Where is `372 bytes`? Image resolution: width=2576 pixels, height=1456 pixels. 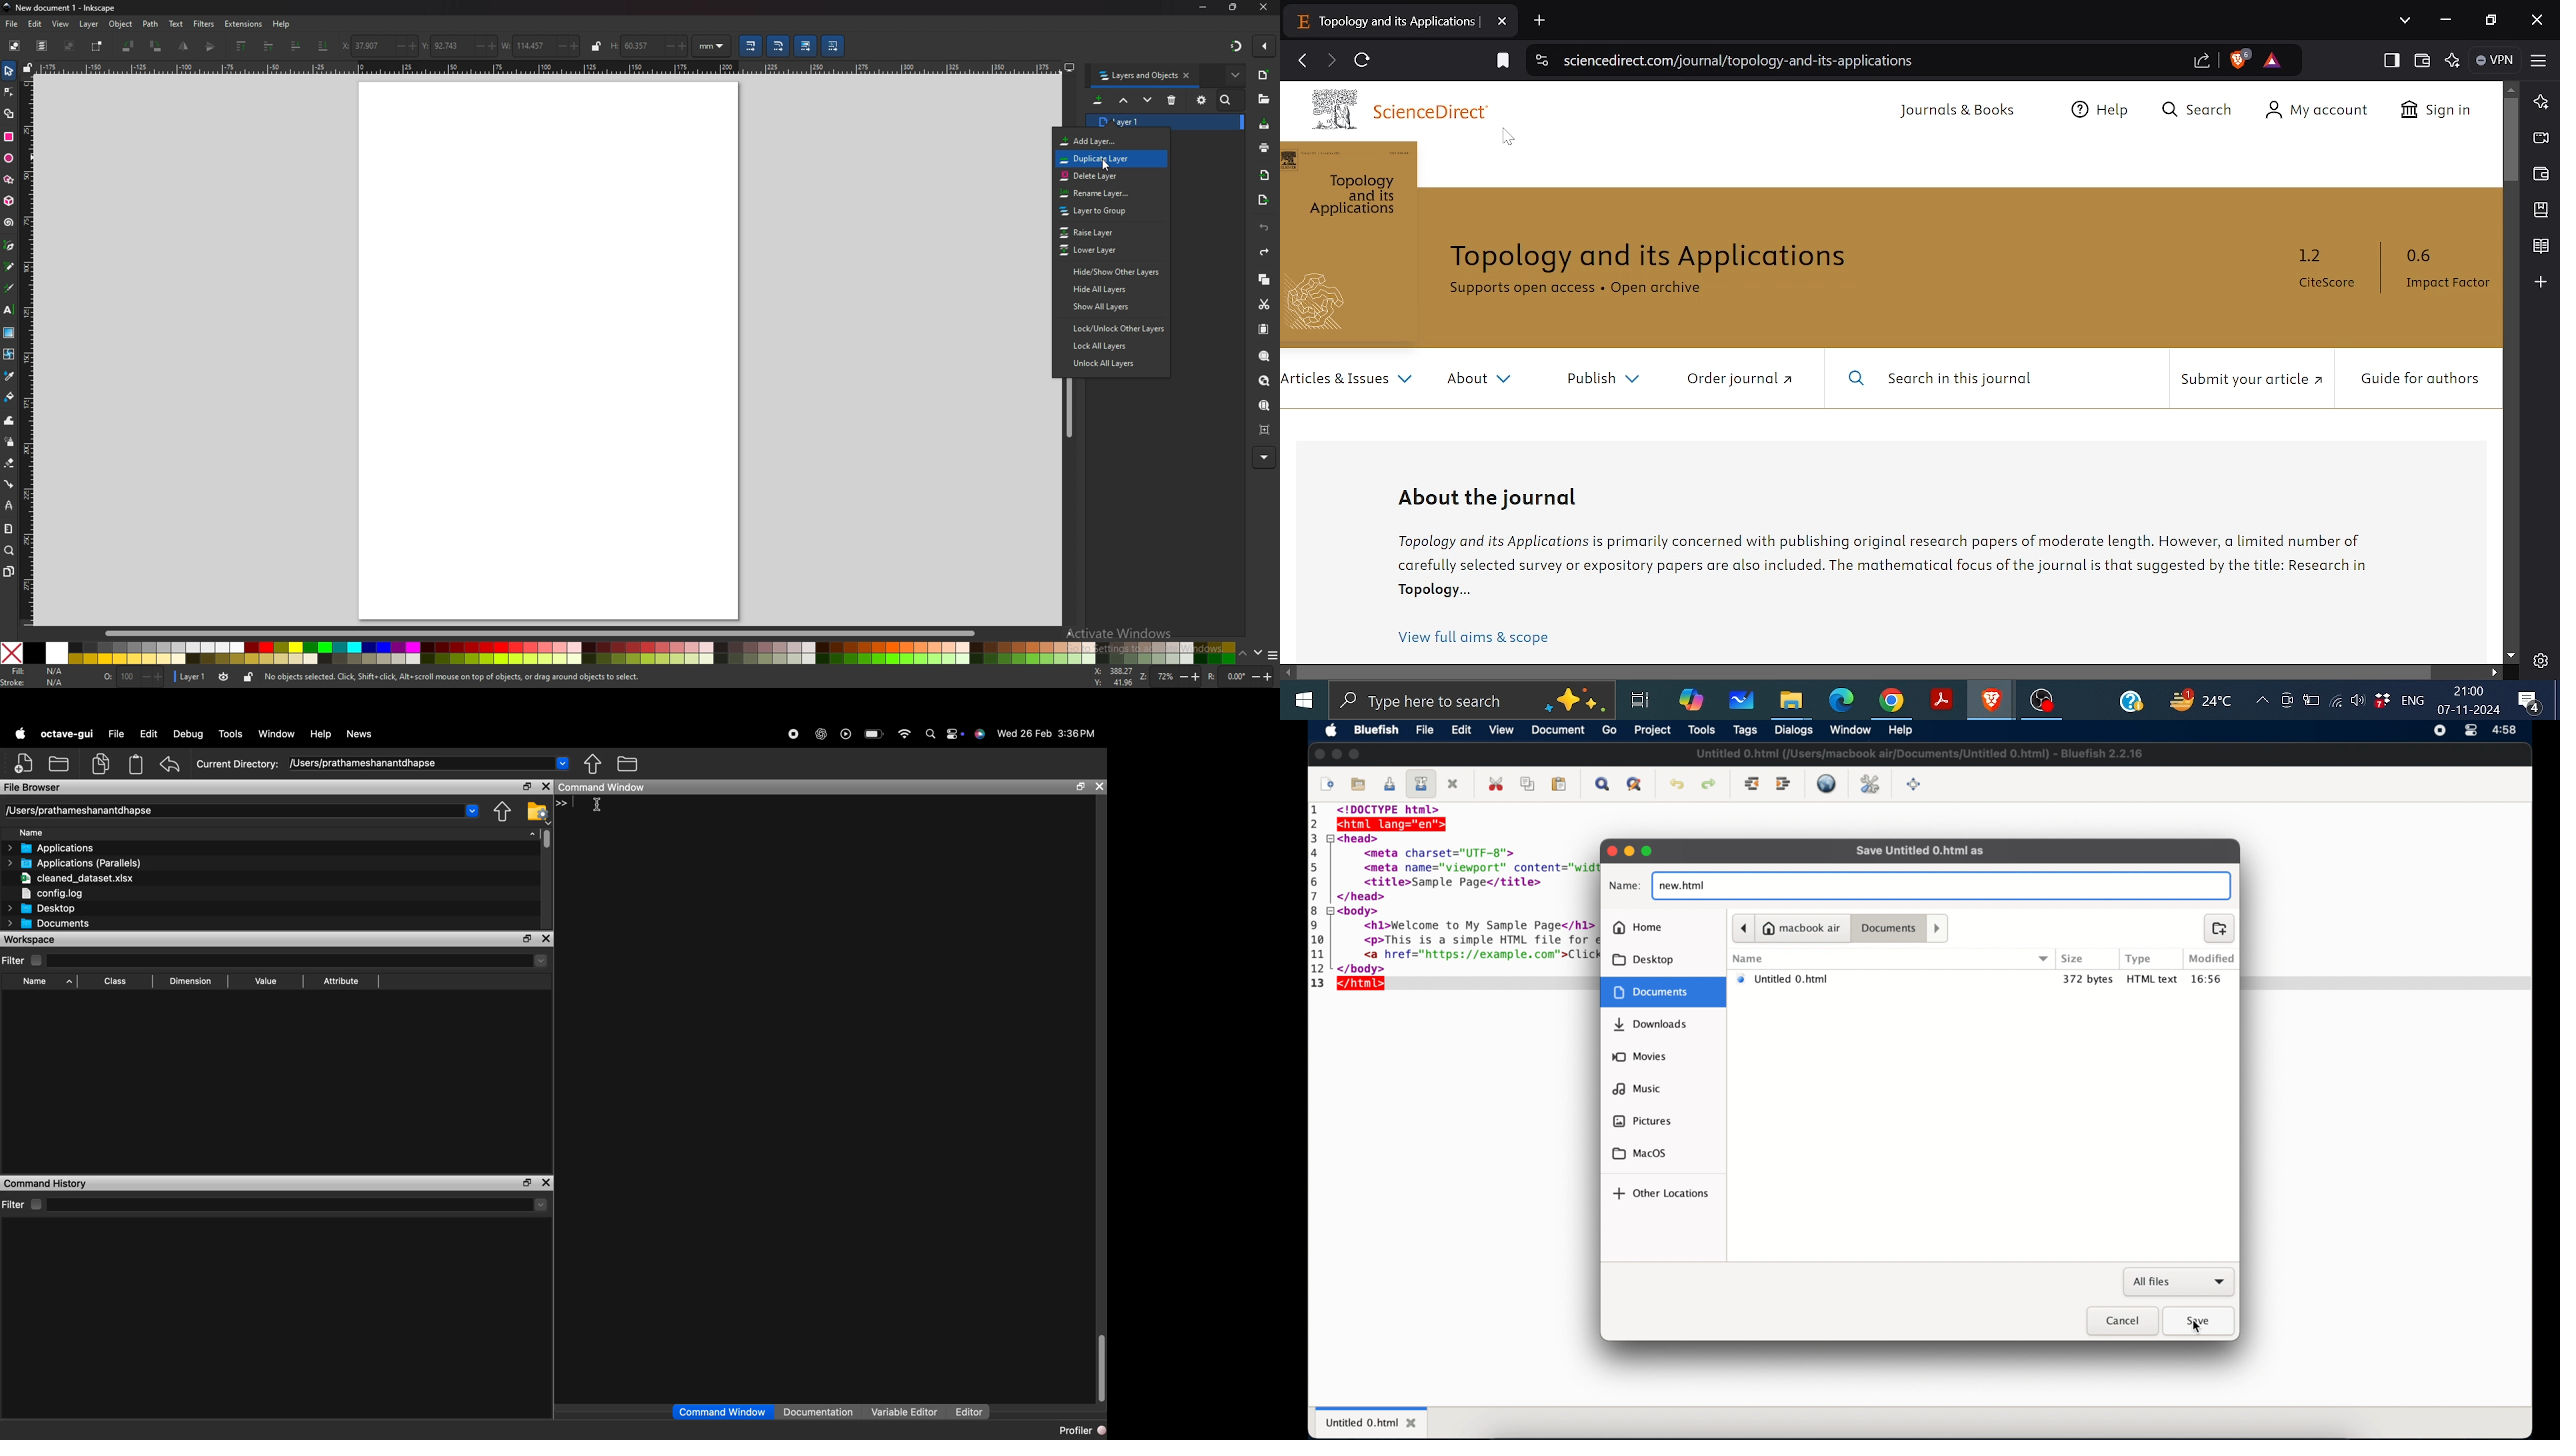
372 bytes is located at coordinates (2087, 979).